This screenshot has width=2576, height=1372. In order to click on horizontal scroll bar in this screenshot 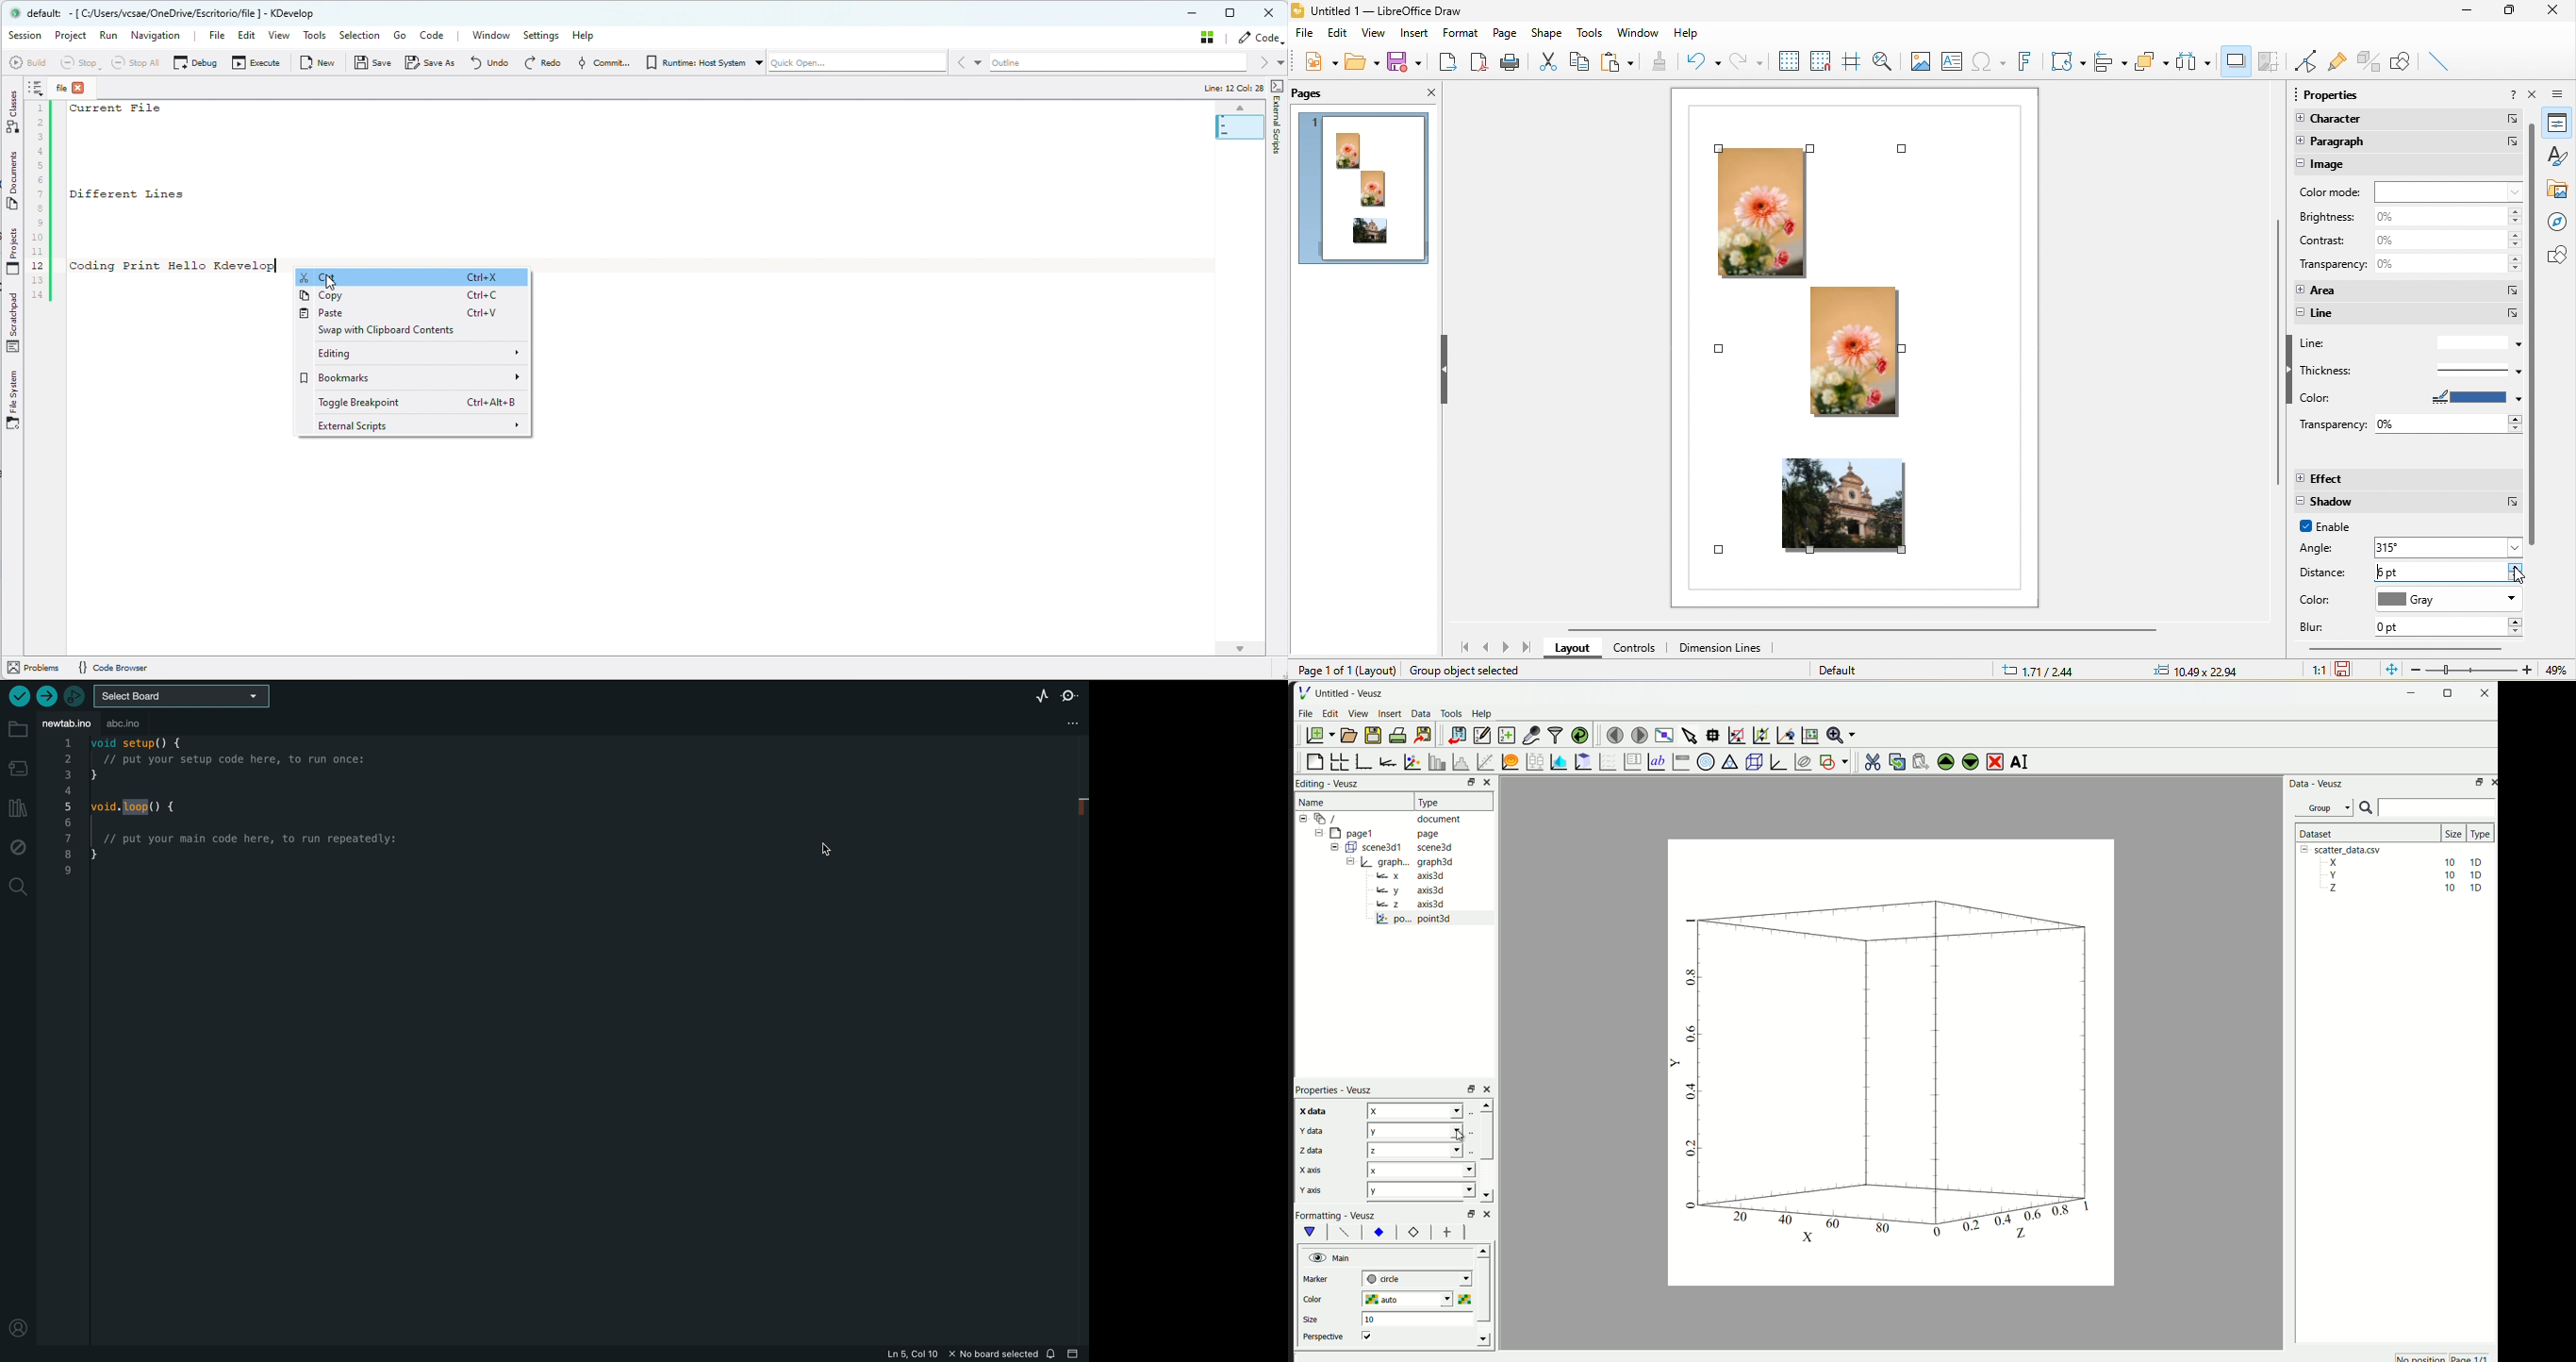, I will do `click(1875, 631)`.